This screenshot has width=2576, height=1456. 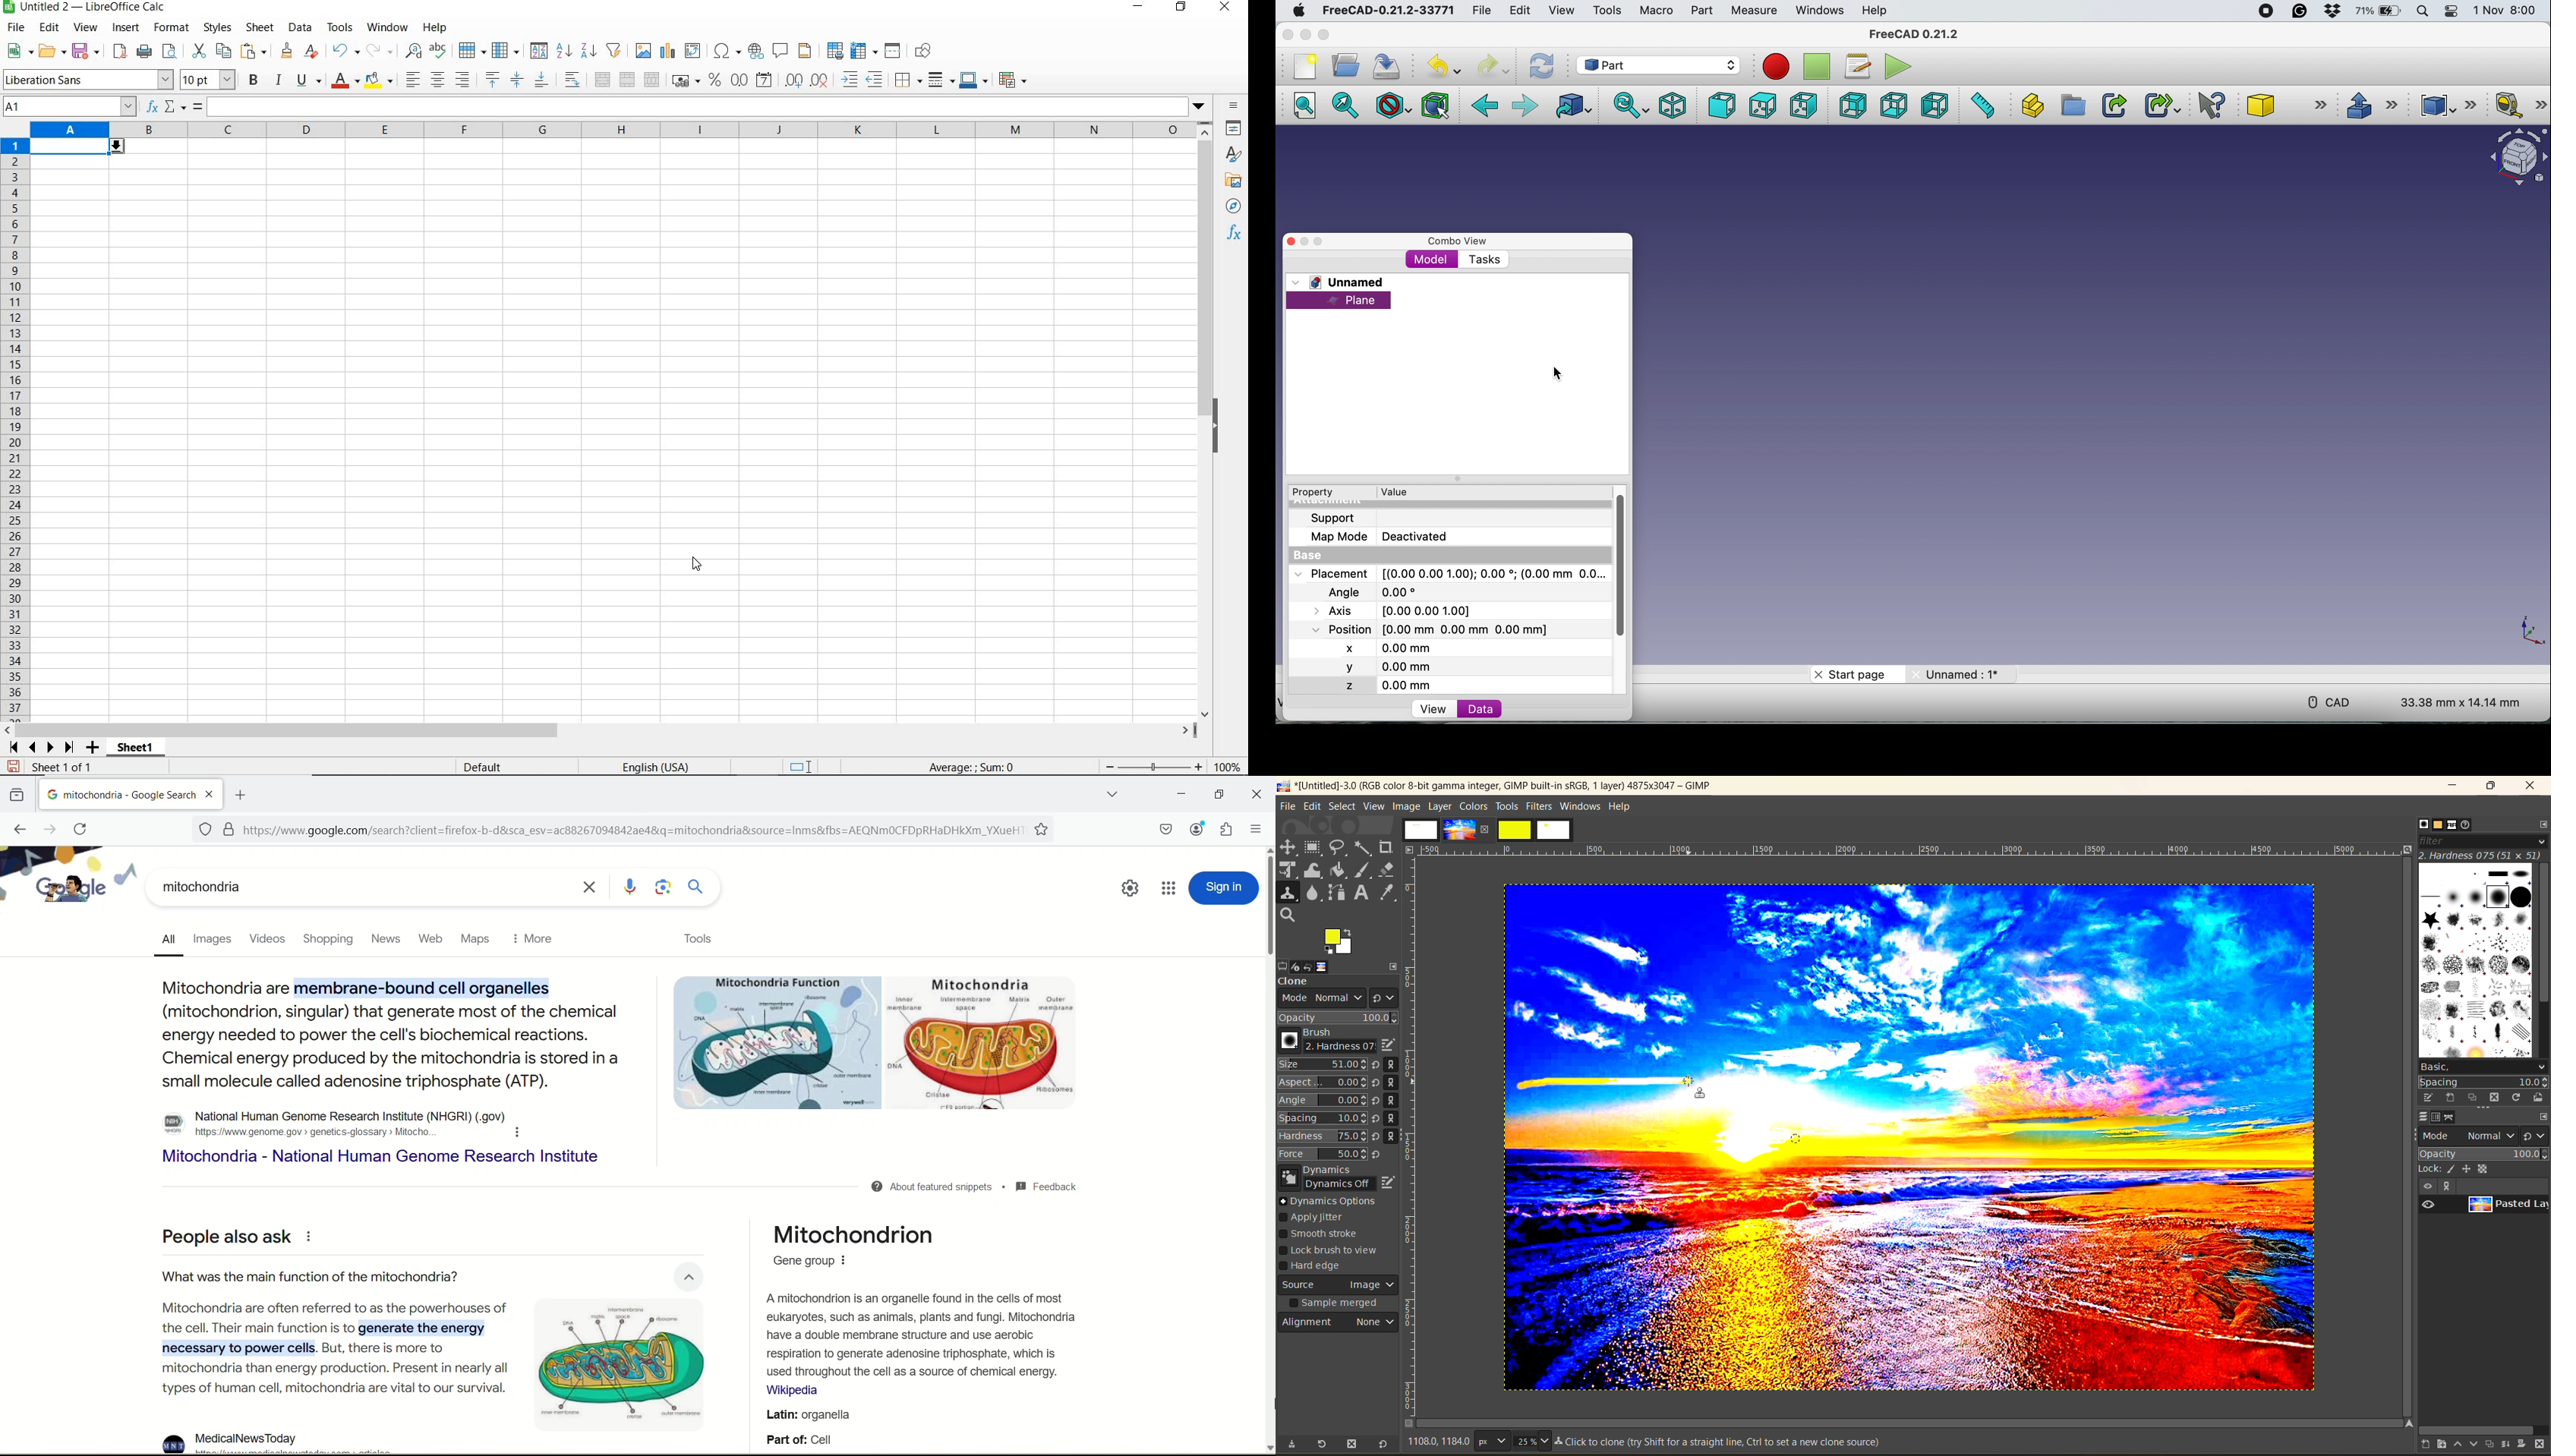 What do you see at coordinates (1310, 555) in the screenshot?
I see `base` at bounding box center [1310, 555].